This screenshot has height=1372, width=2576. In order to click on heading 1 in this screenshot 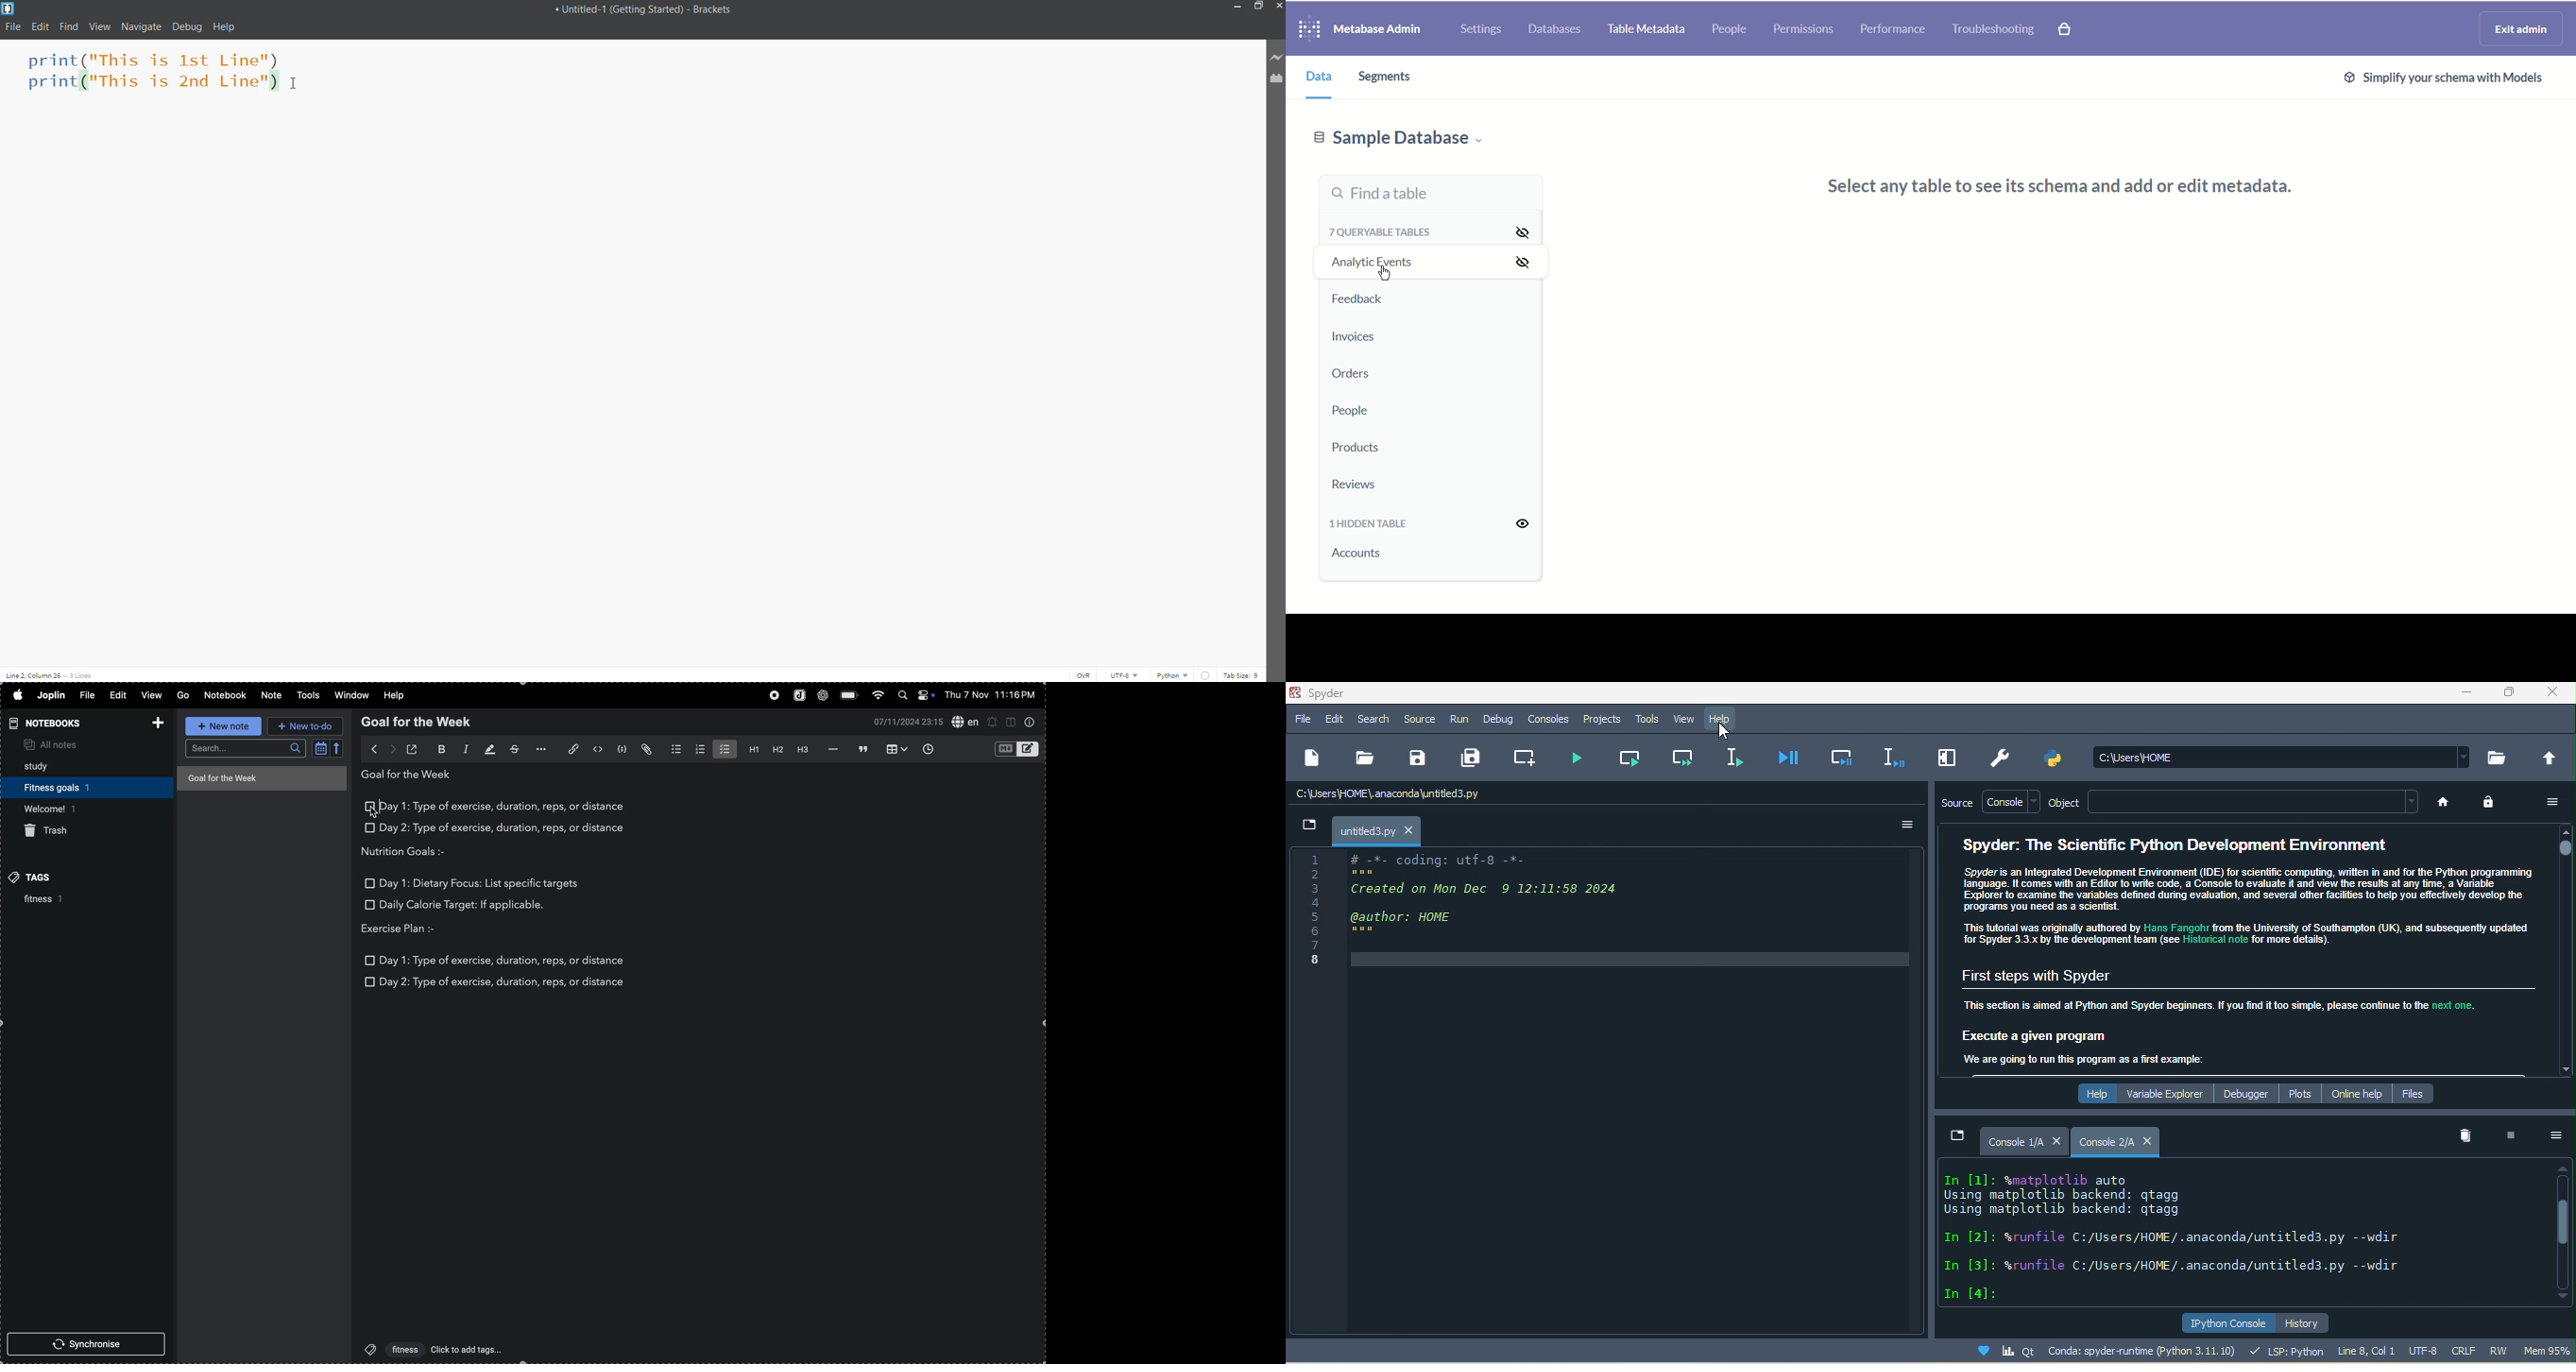, I will do `click(751, 750)`.